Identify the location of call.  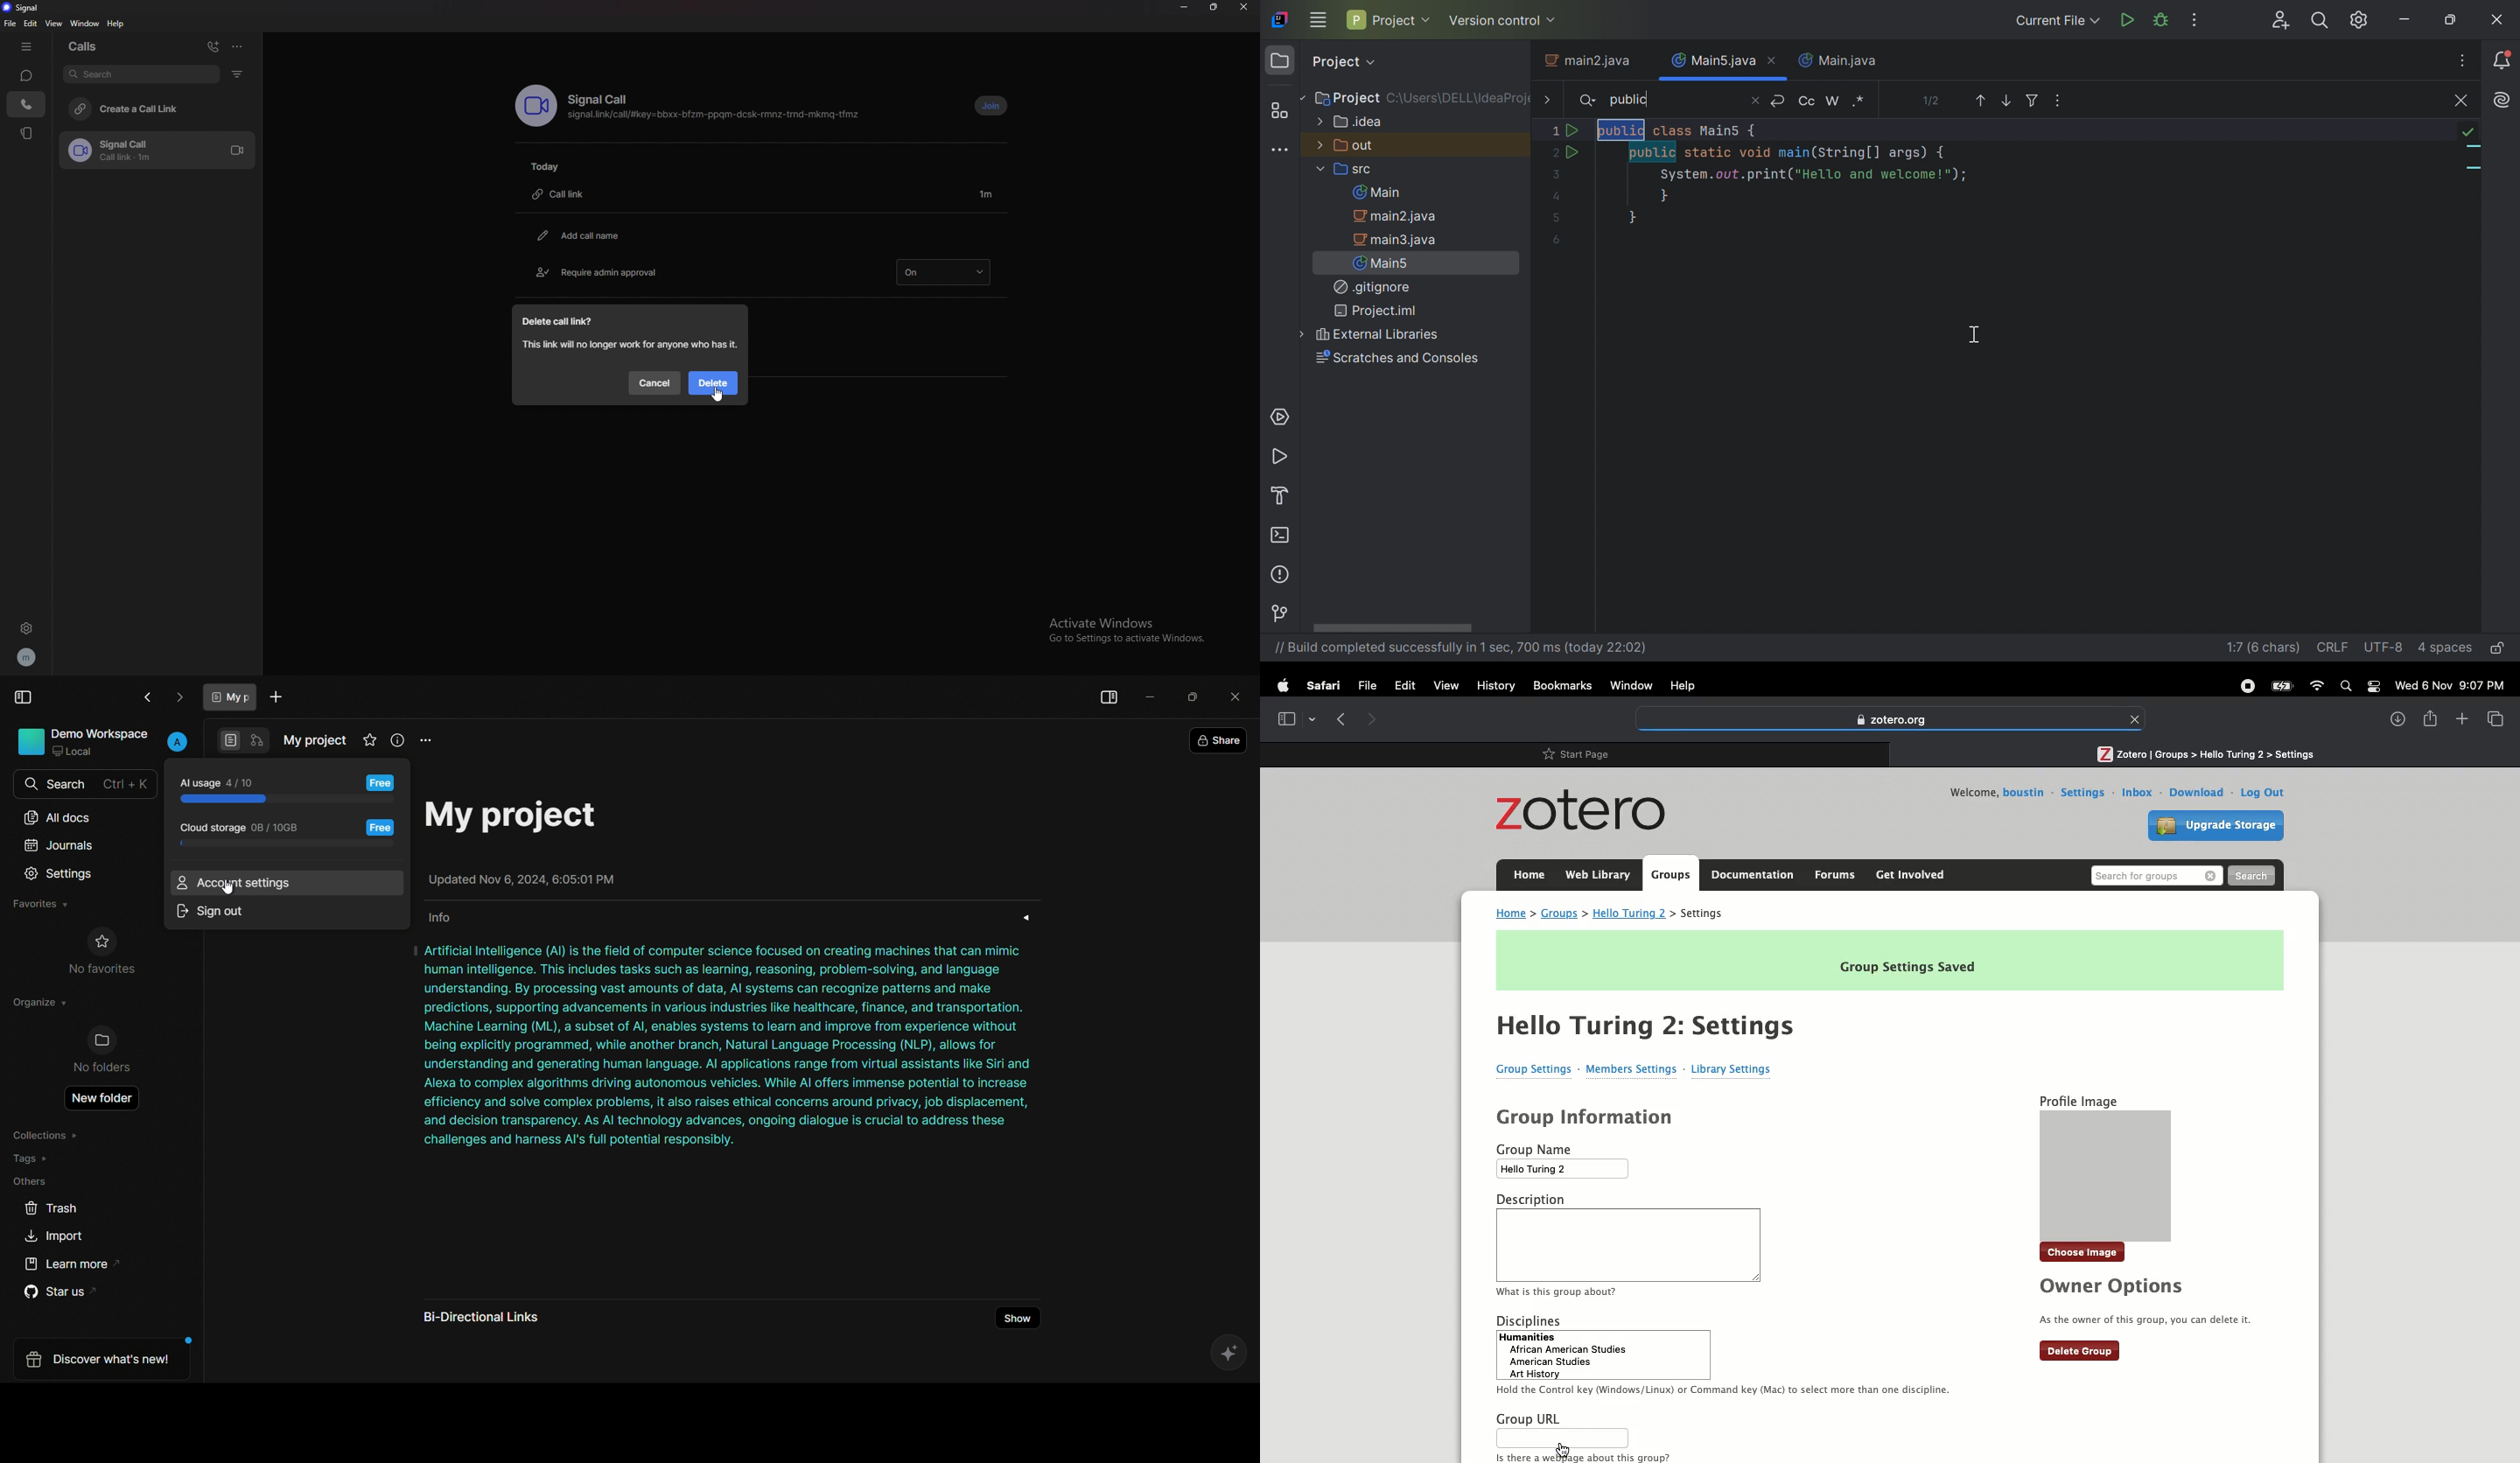
(26, 106).